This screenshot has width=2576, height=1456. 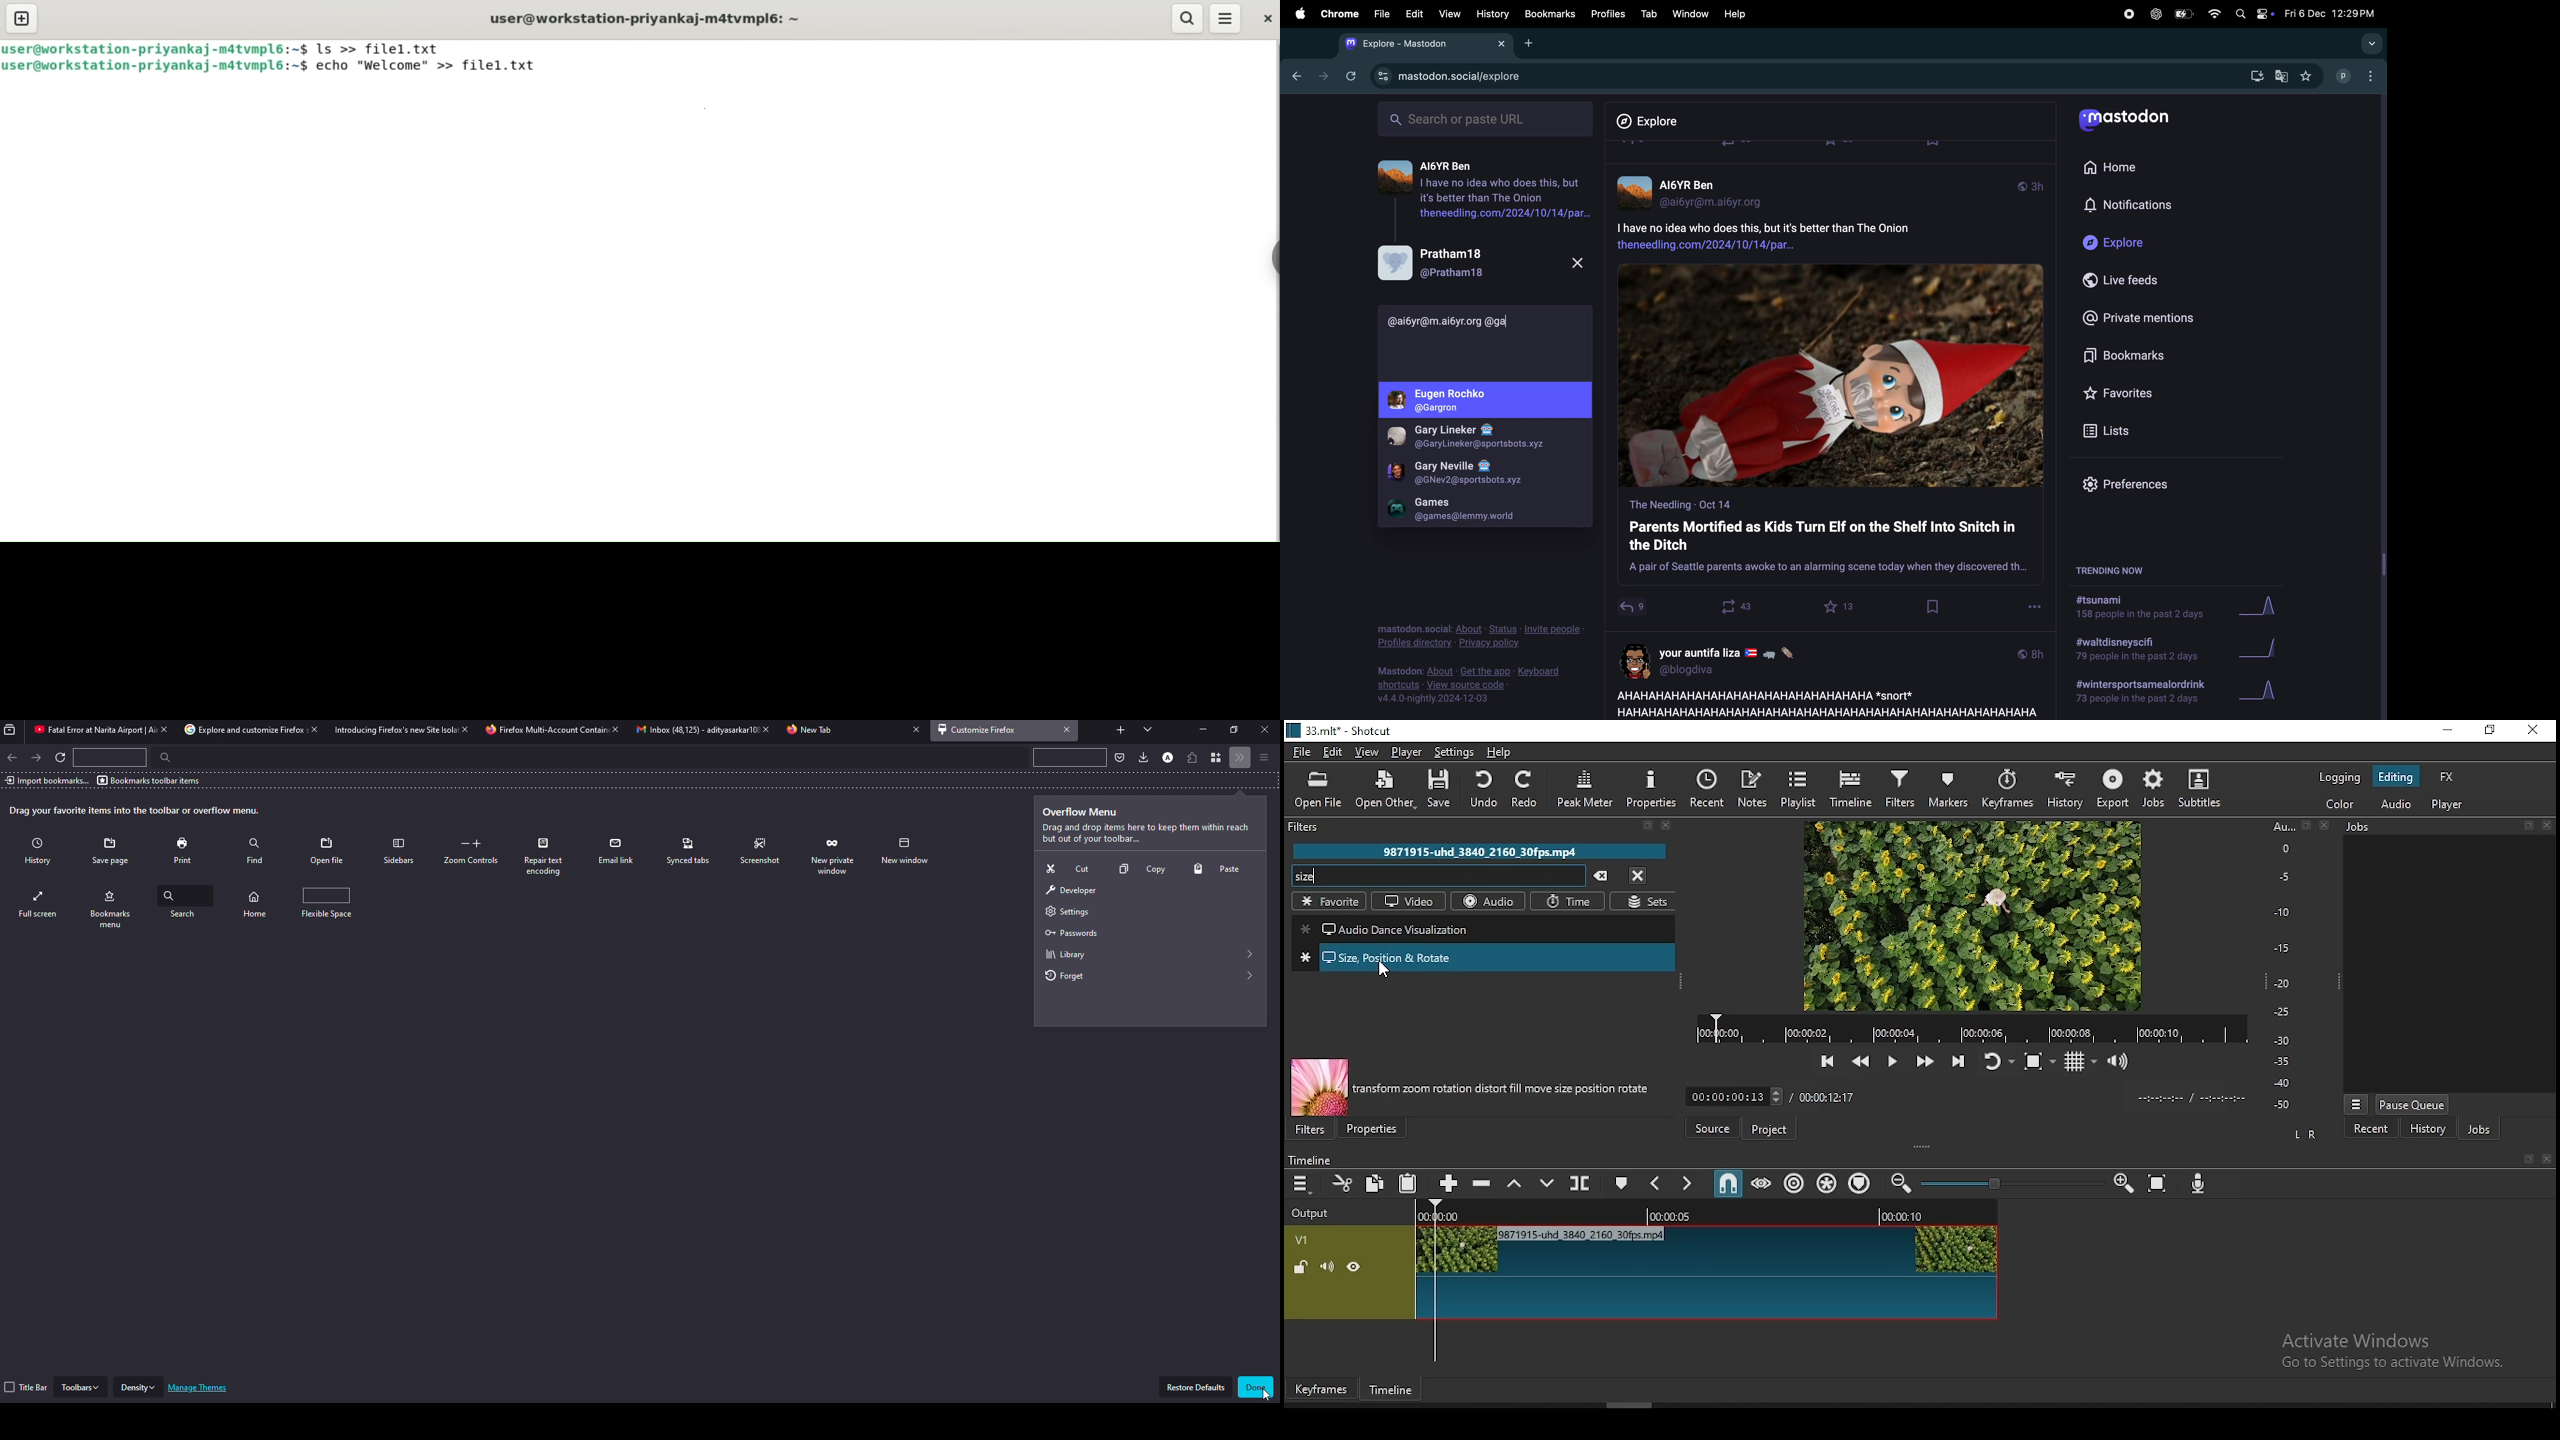 What do you see at coordinates (1841, 606) in the screenshot?
I see `favourite` at bounding box center [1841, 606].